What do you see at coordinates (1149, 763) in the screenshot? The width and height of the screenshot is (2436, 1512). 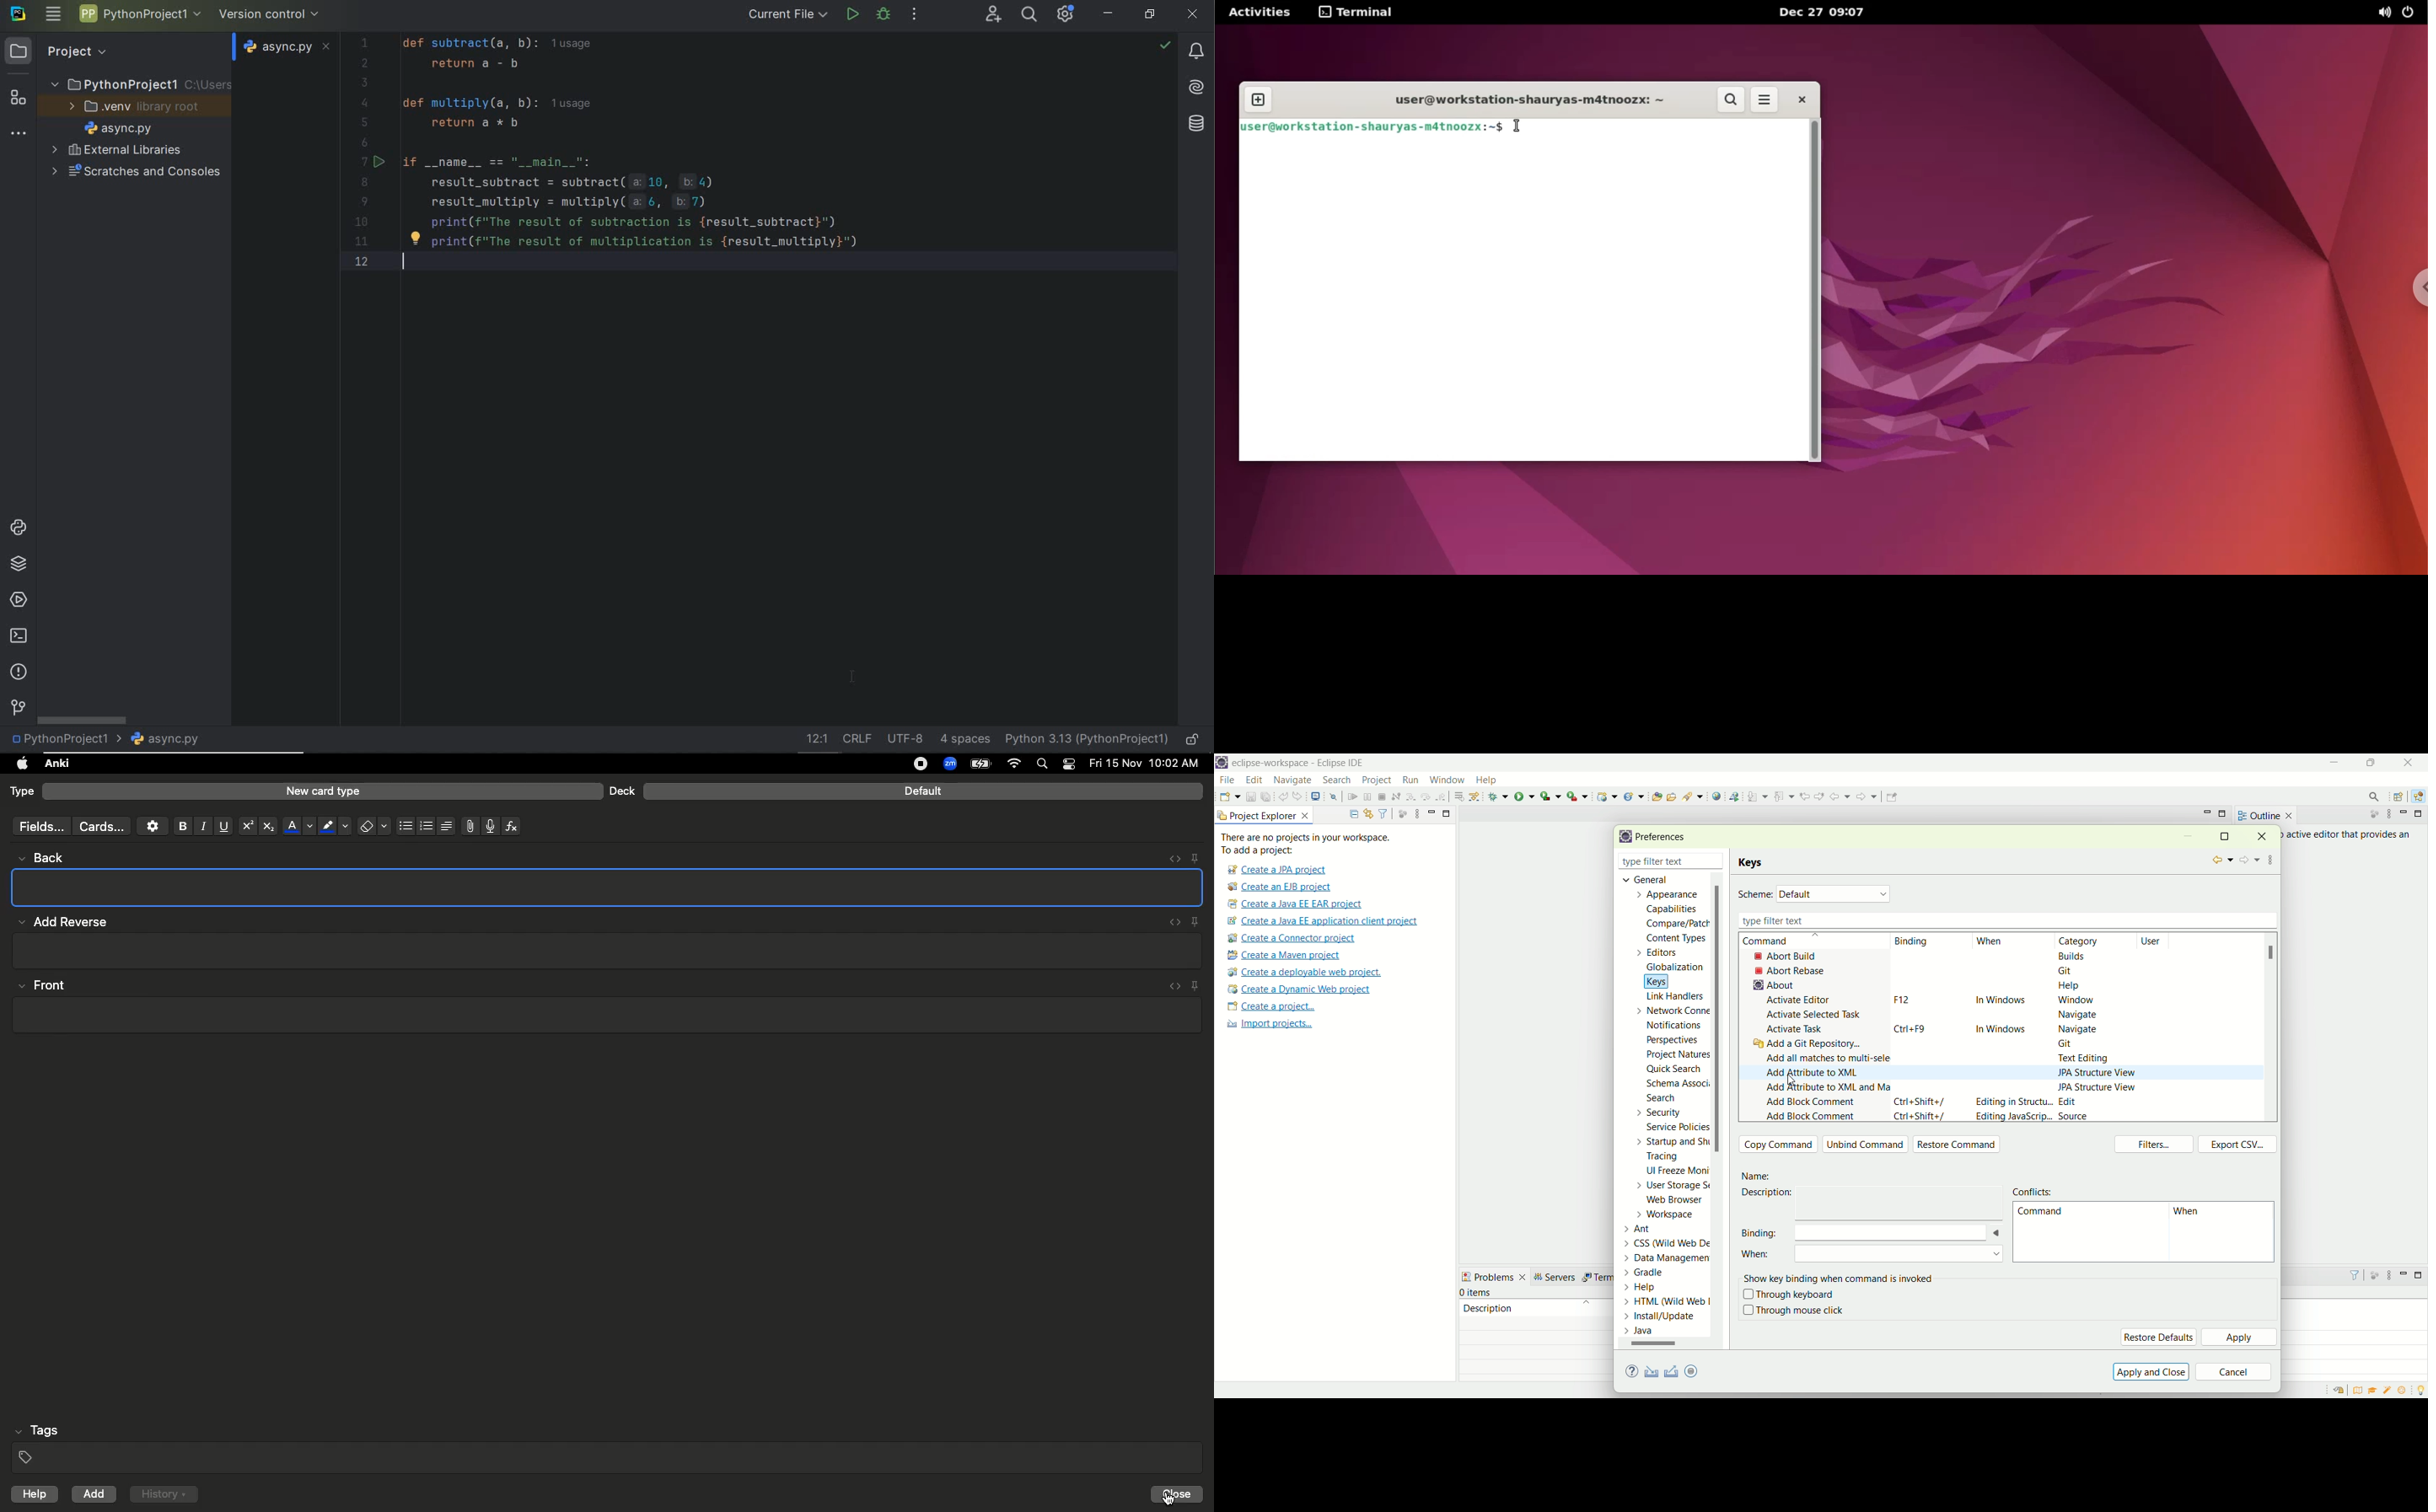 I see `date and time` at bounding box center [1149, 763].